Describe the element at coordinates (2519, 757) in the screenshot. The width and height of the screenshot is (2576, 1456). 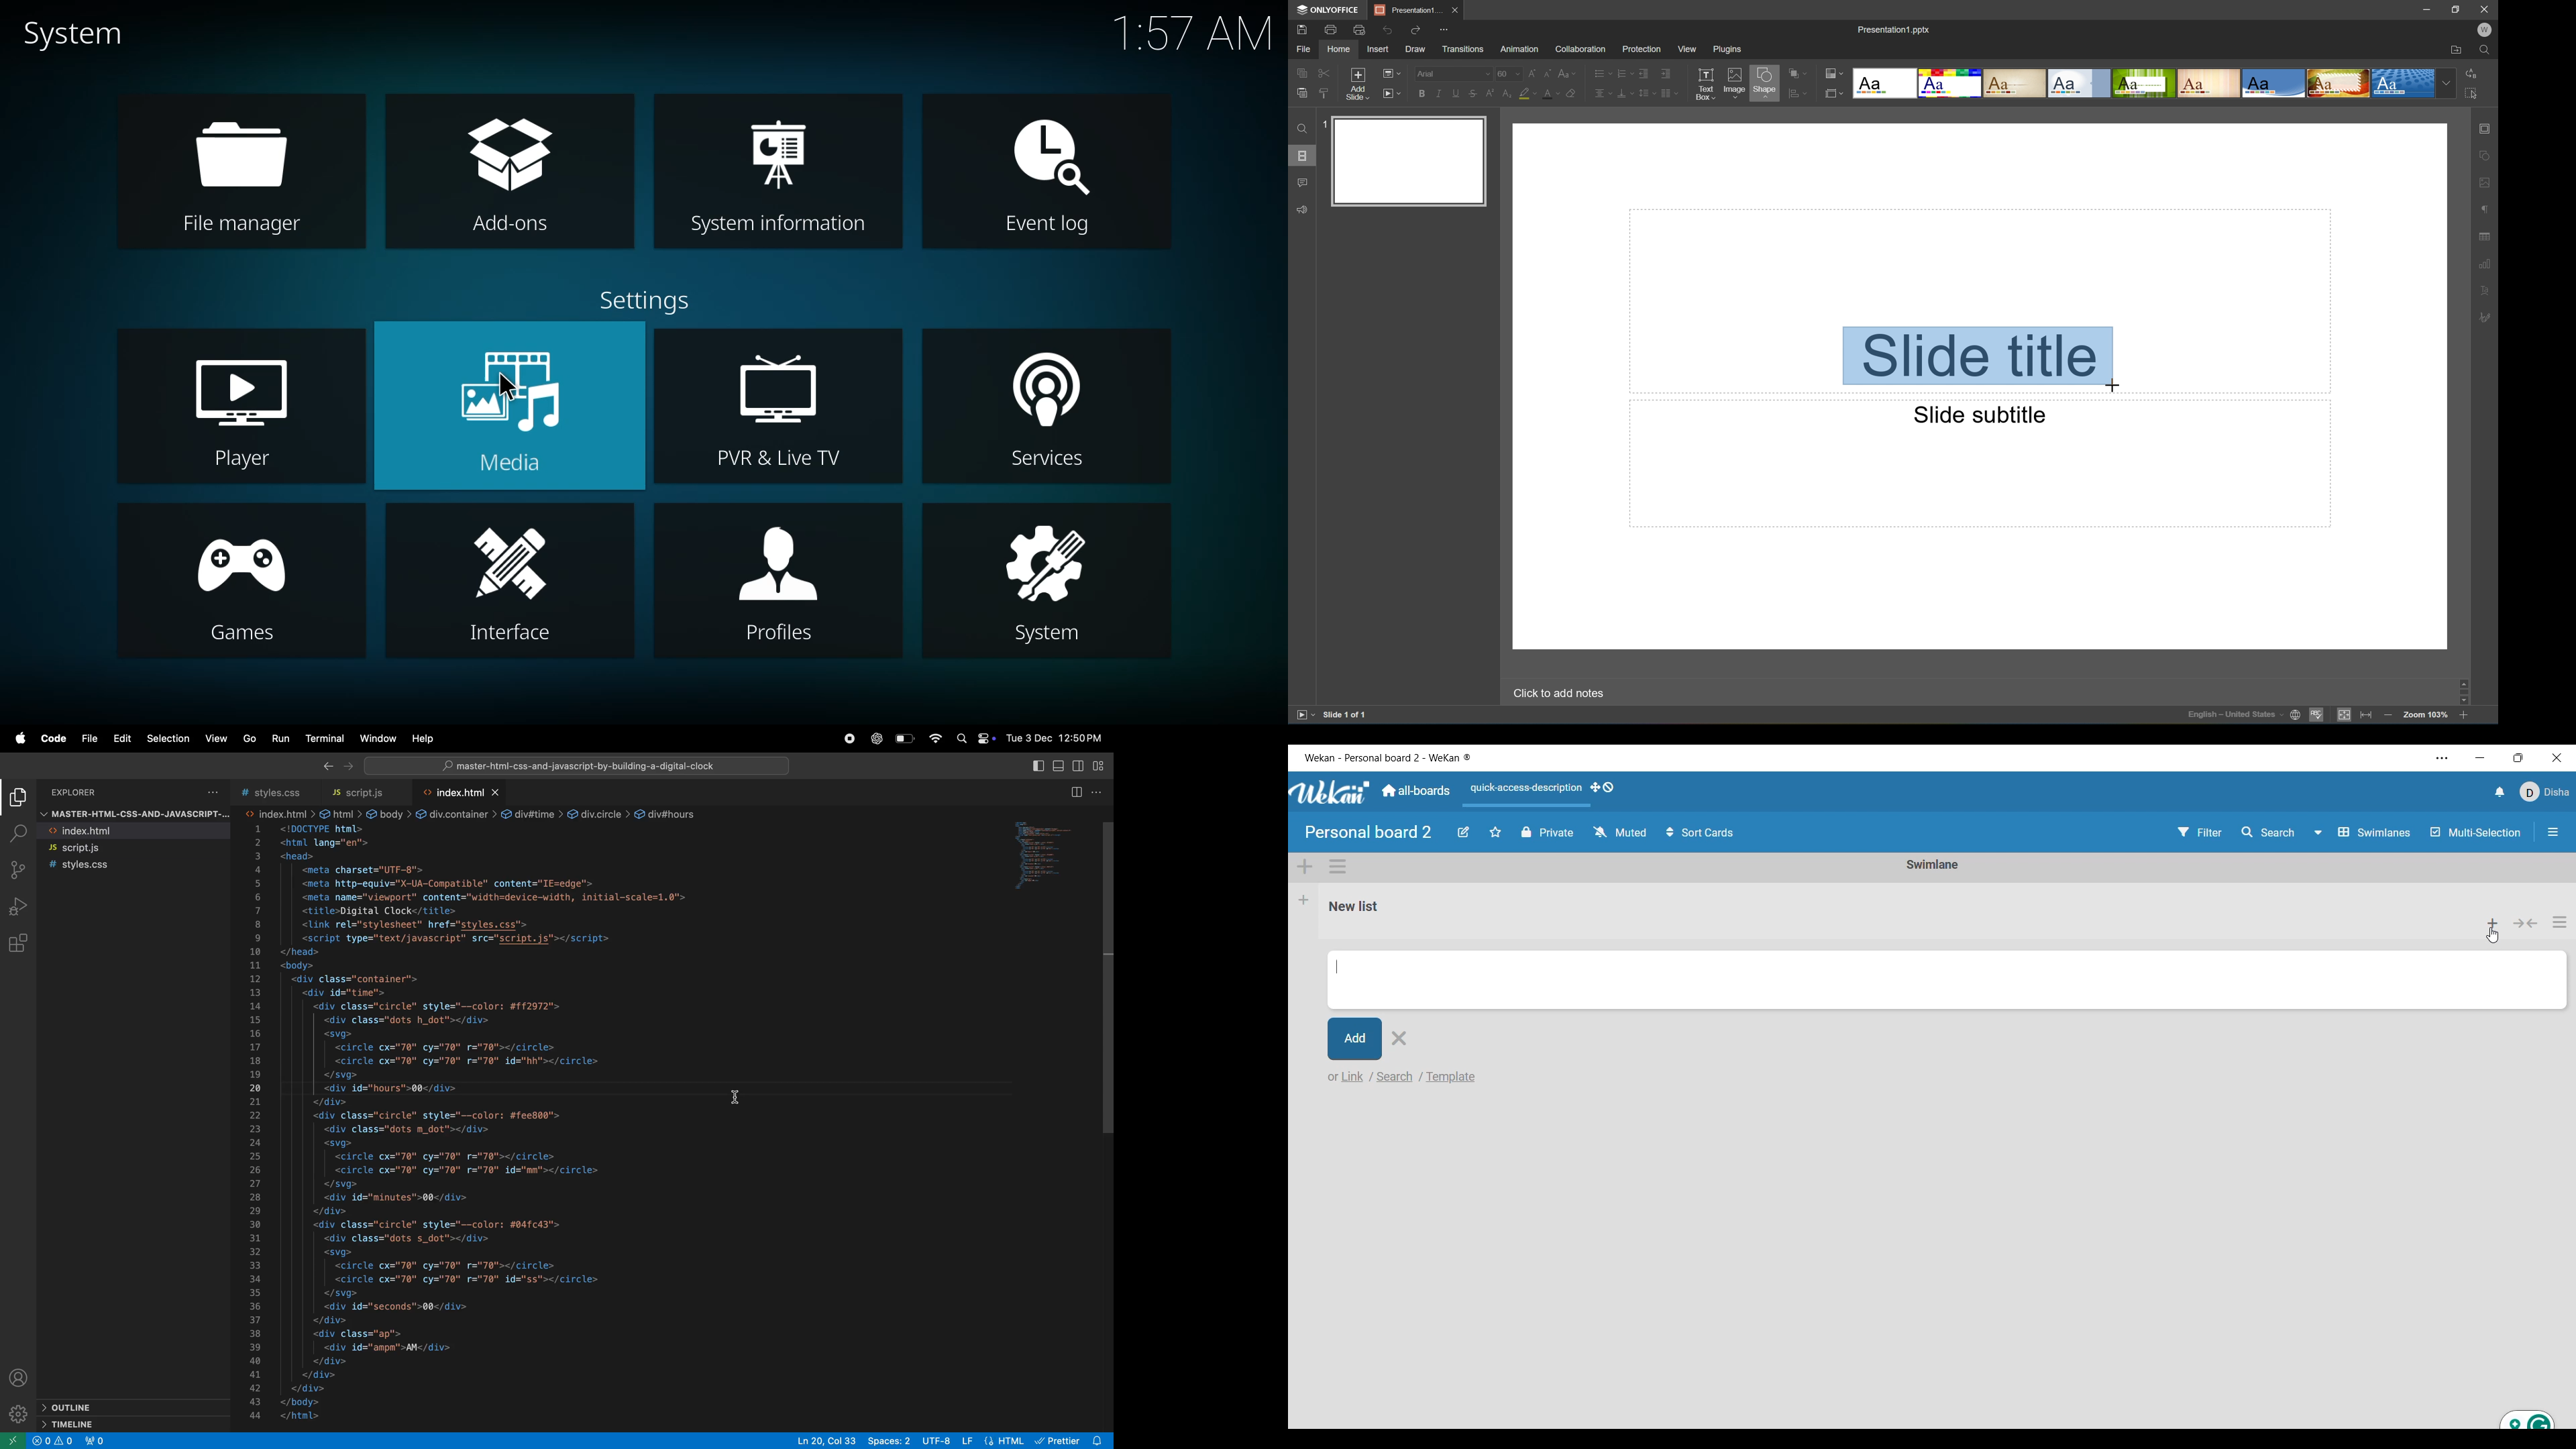
I see `Show interface in a smaller tab ` at that location.